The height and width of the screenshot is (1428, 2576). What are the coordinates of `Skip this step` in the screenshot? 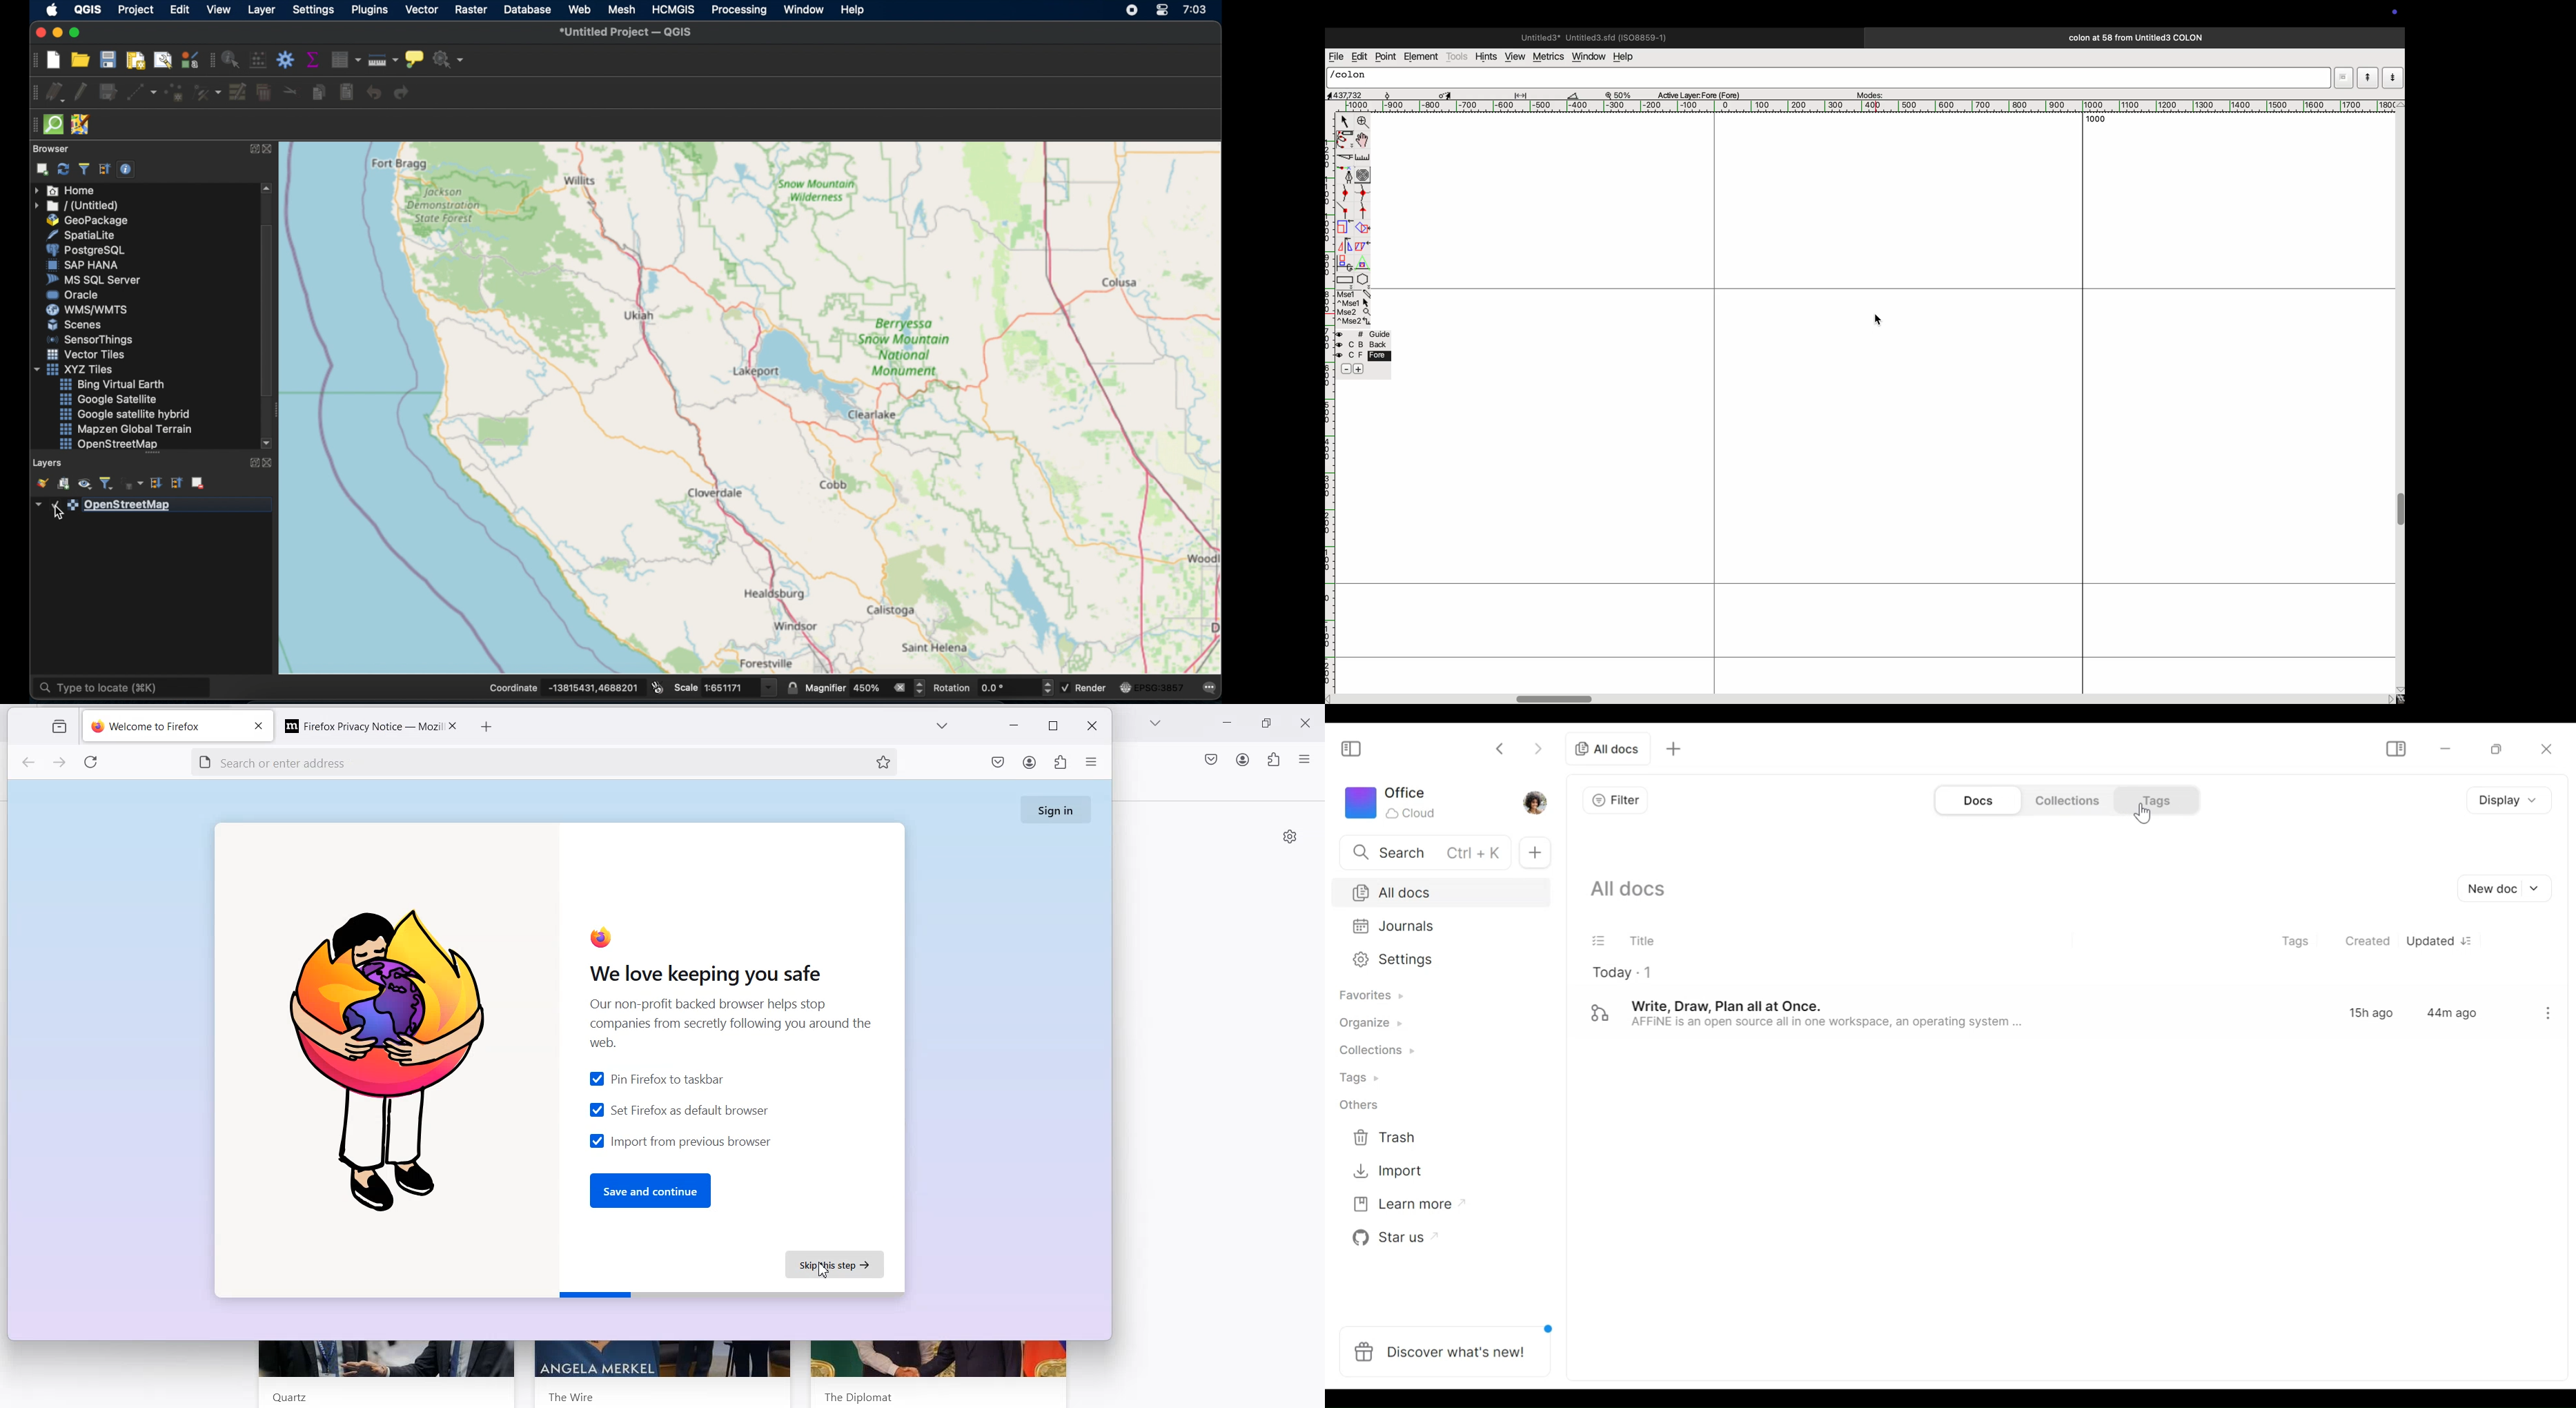 It's located at (838, 1265).